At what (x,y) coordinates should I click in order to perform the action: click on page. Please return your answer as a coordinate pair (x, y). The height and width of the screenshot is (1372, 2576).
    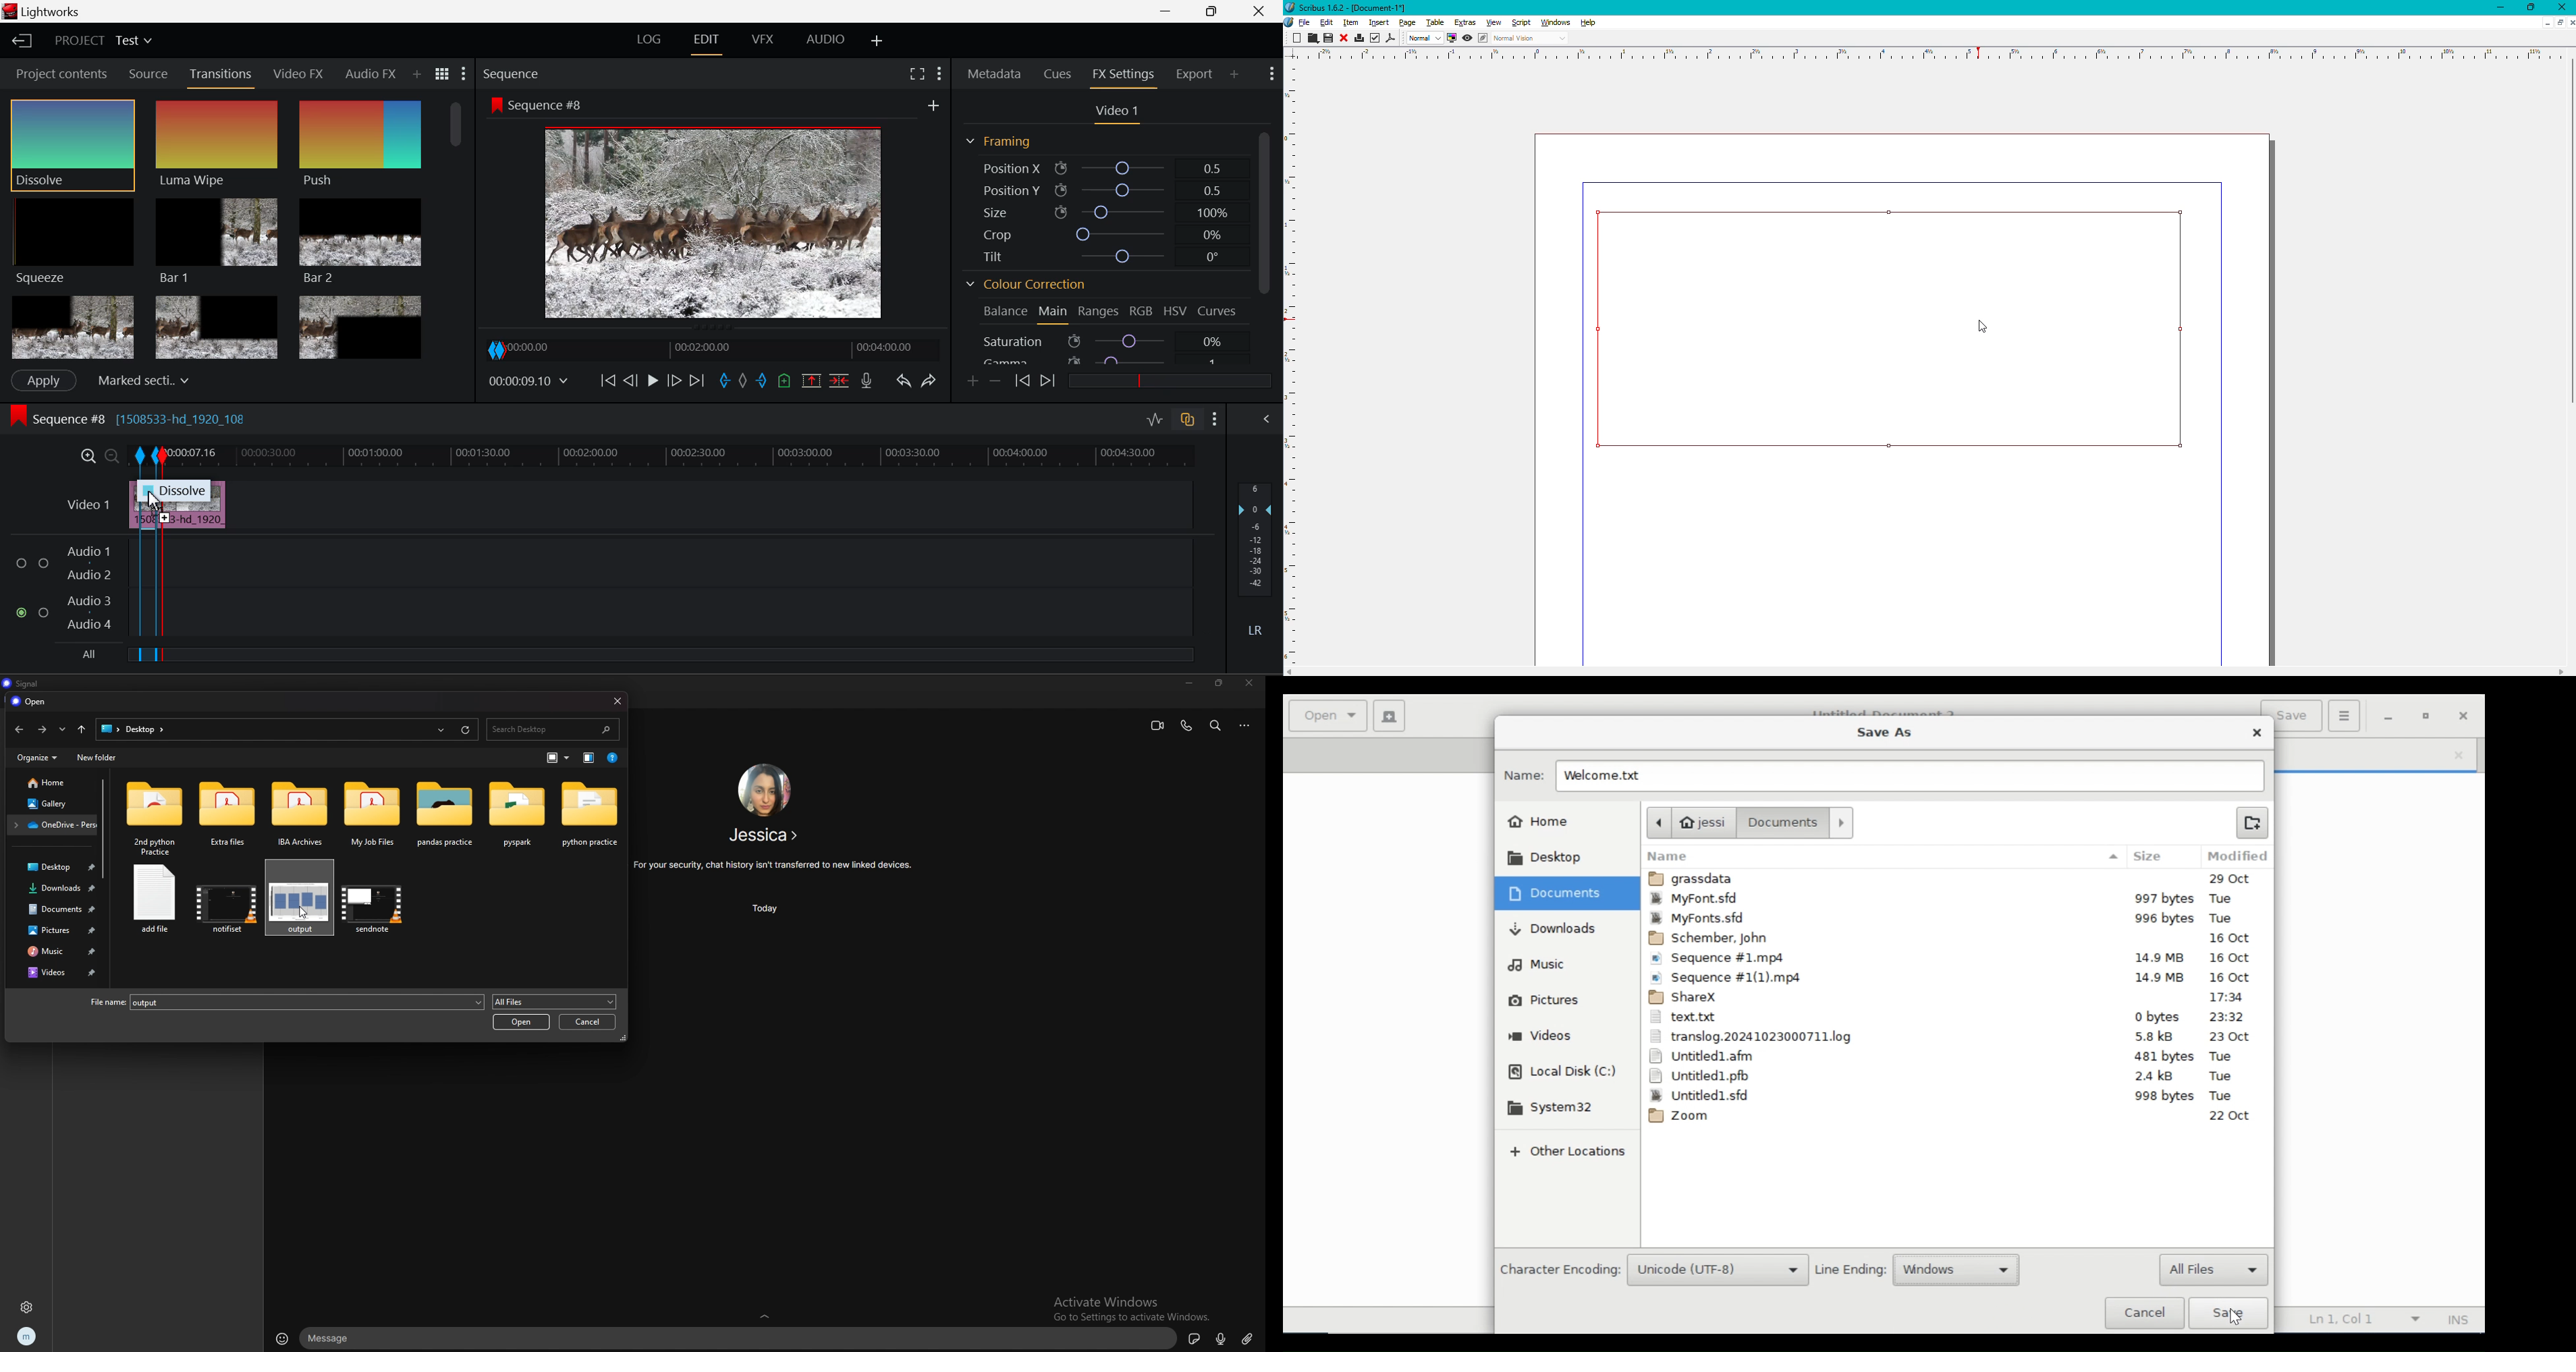
    Looking at the image, I should click on (1907, 397).